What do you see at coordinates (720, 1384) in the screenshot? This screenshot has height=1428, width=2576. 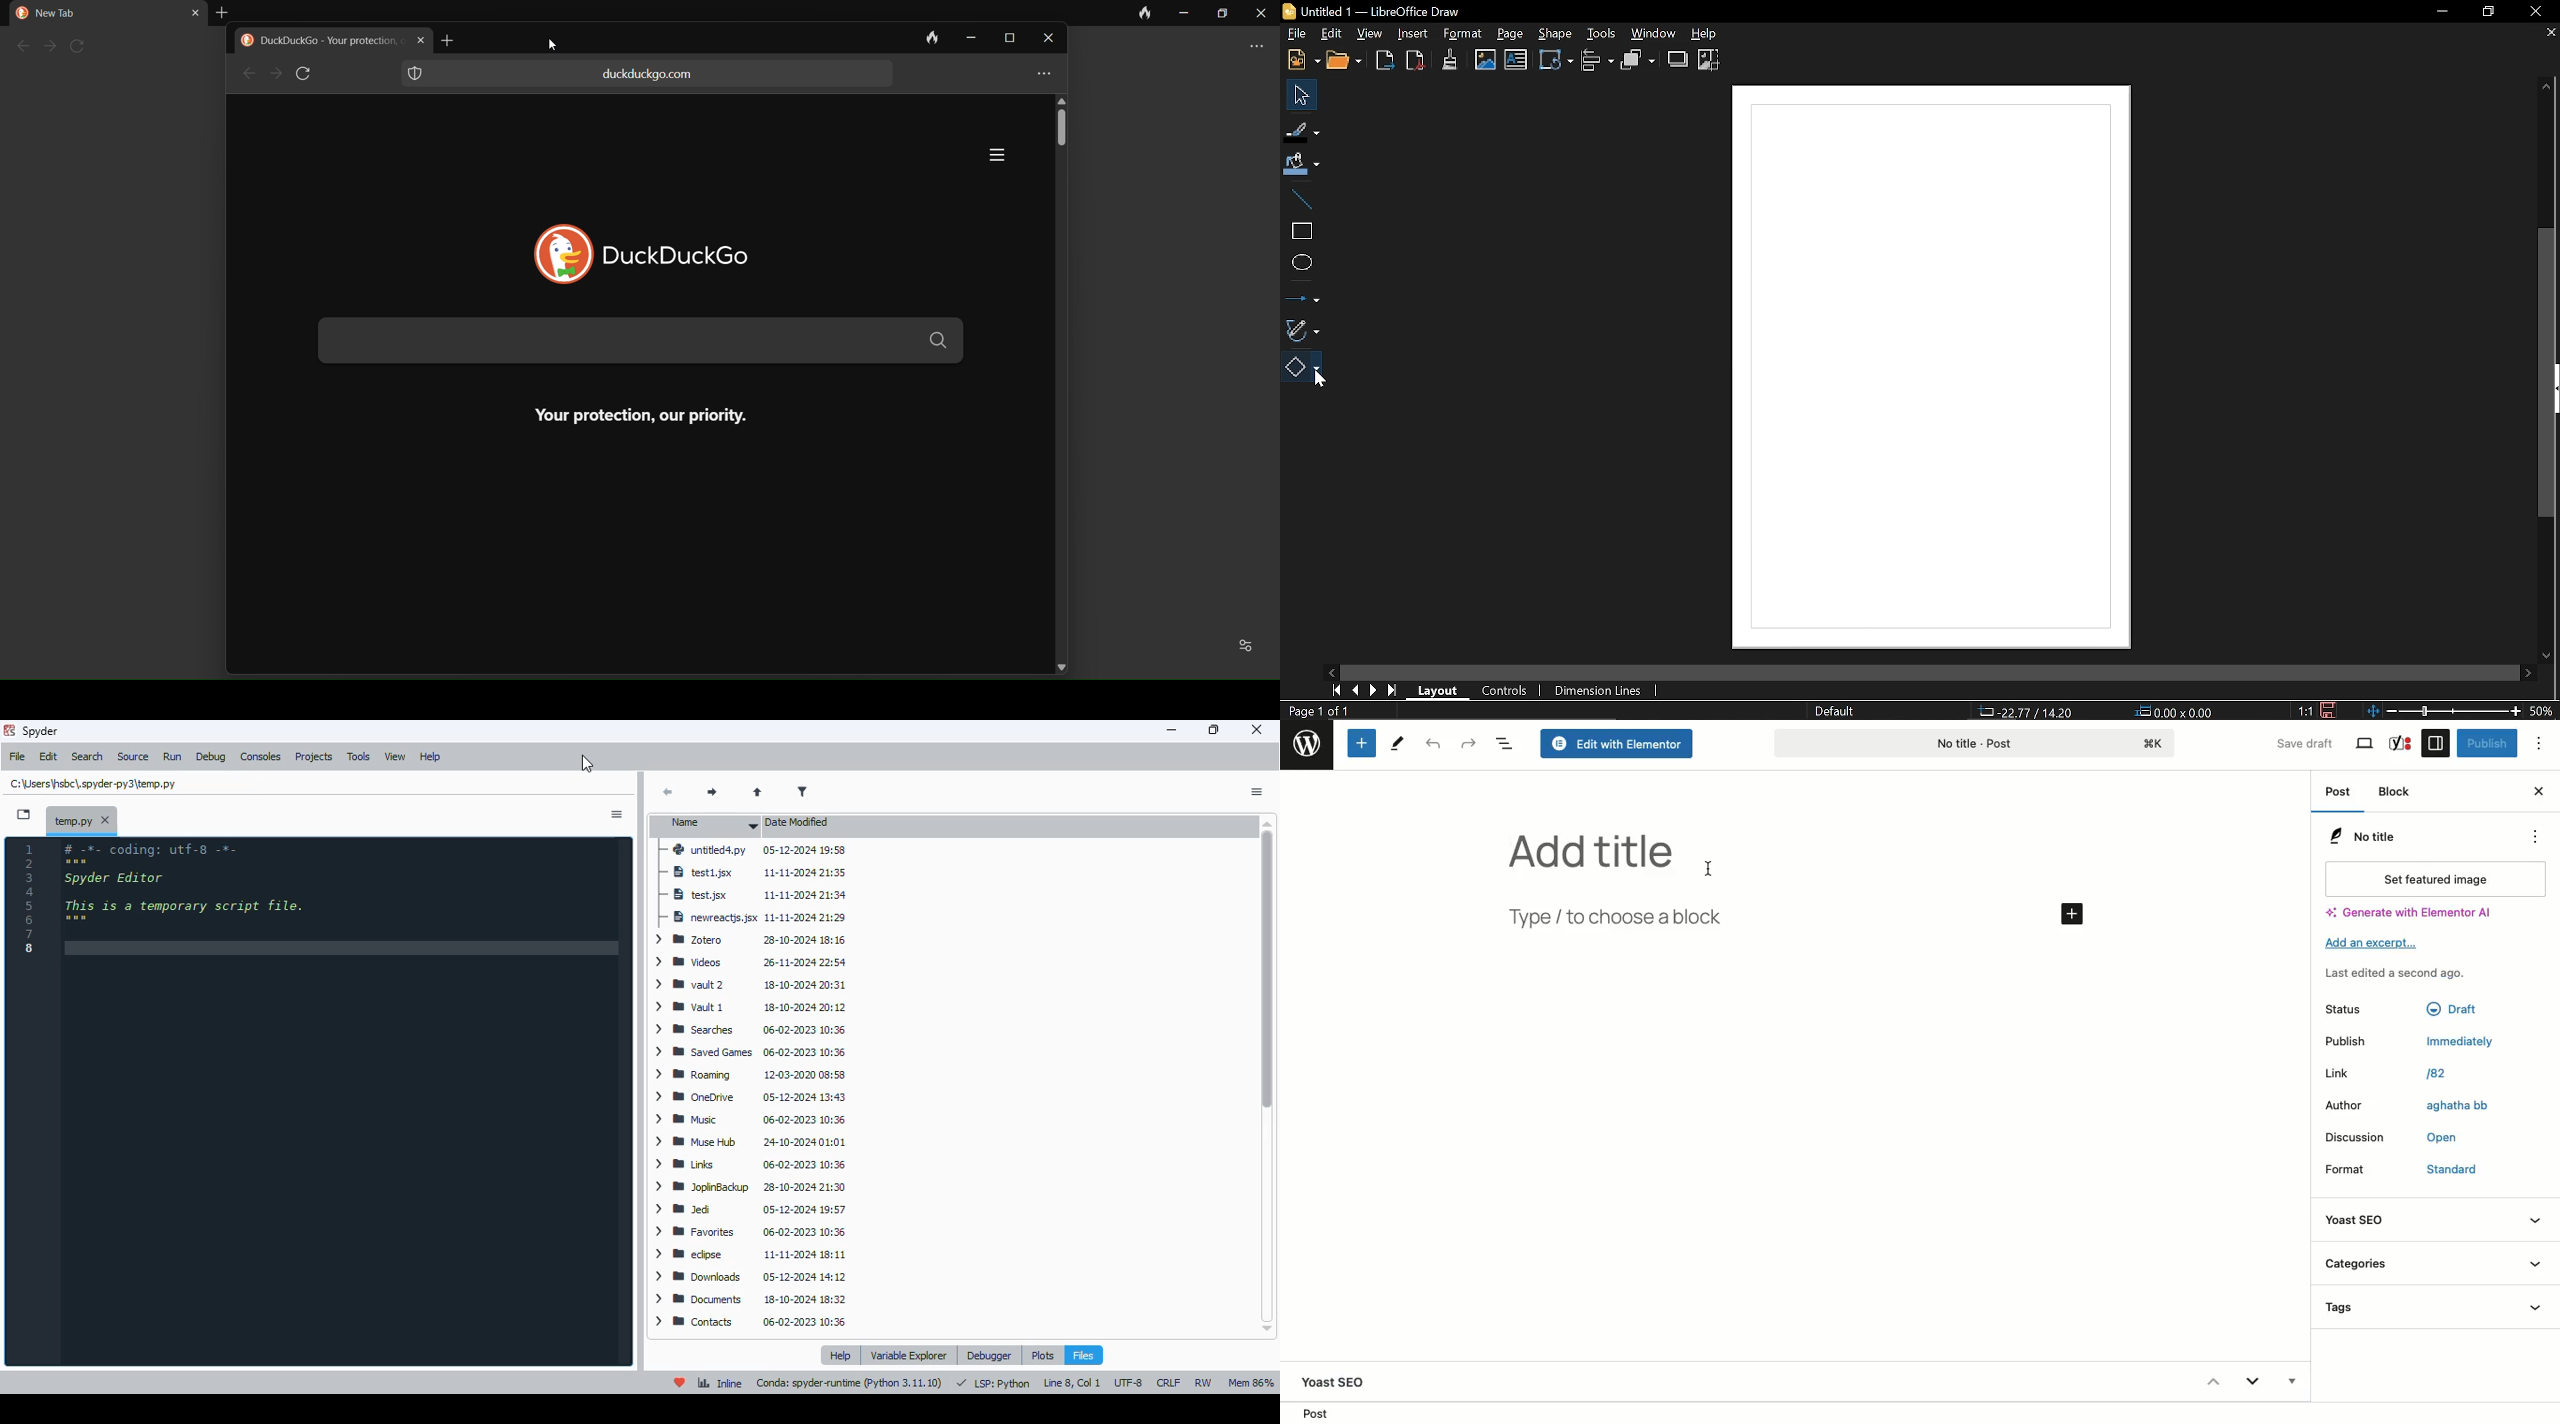 I see `inline` at bounding box center [720, 1384].